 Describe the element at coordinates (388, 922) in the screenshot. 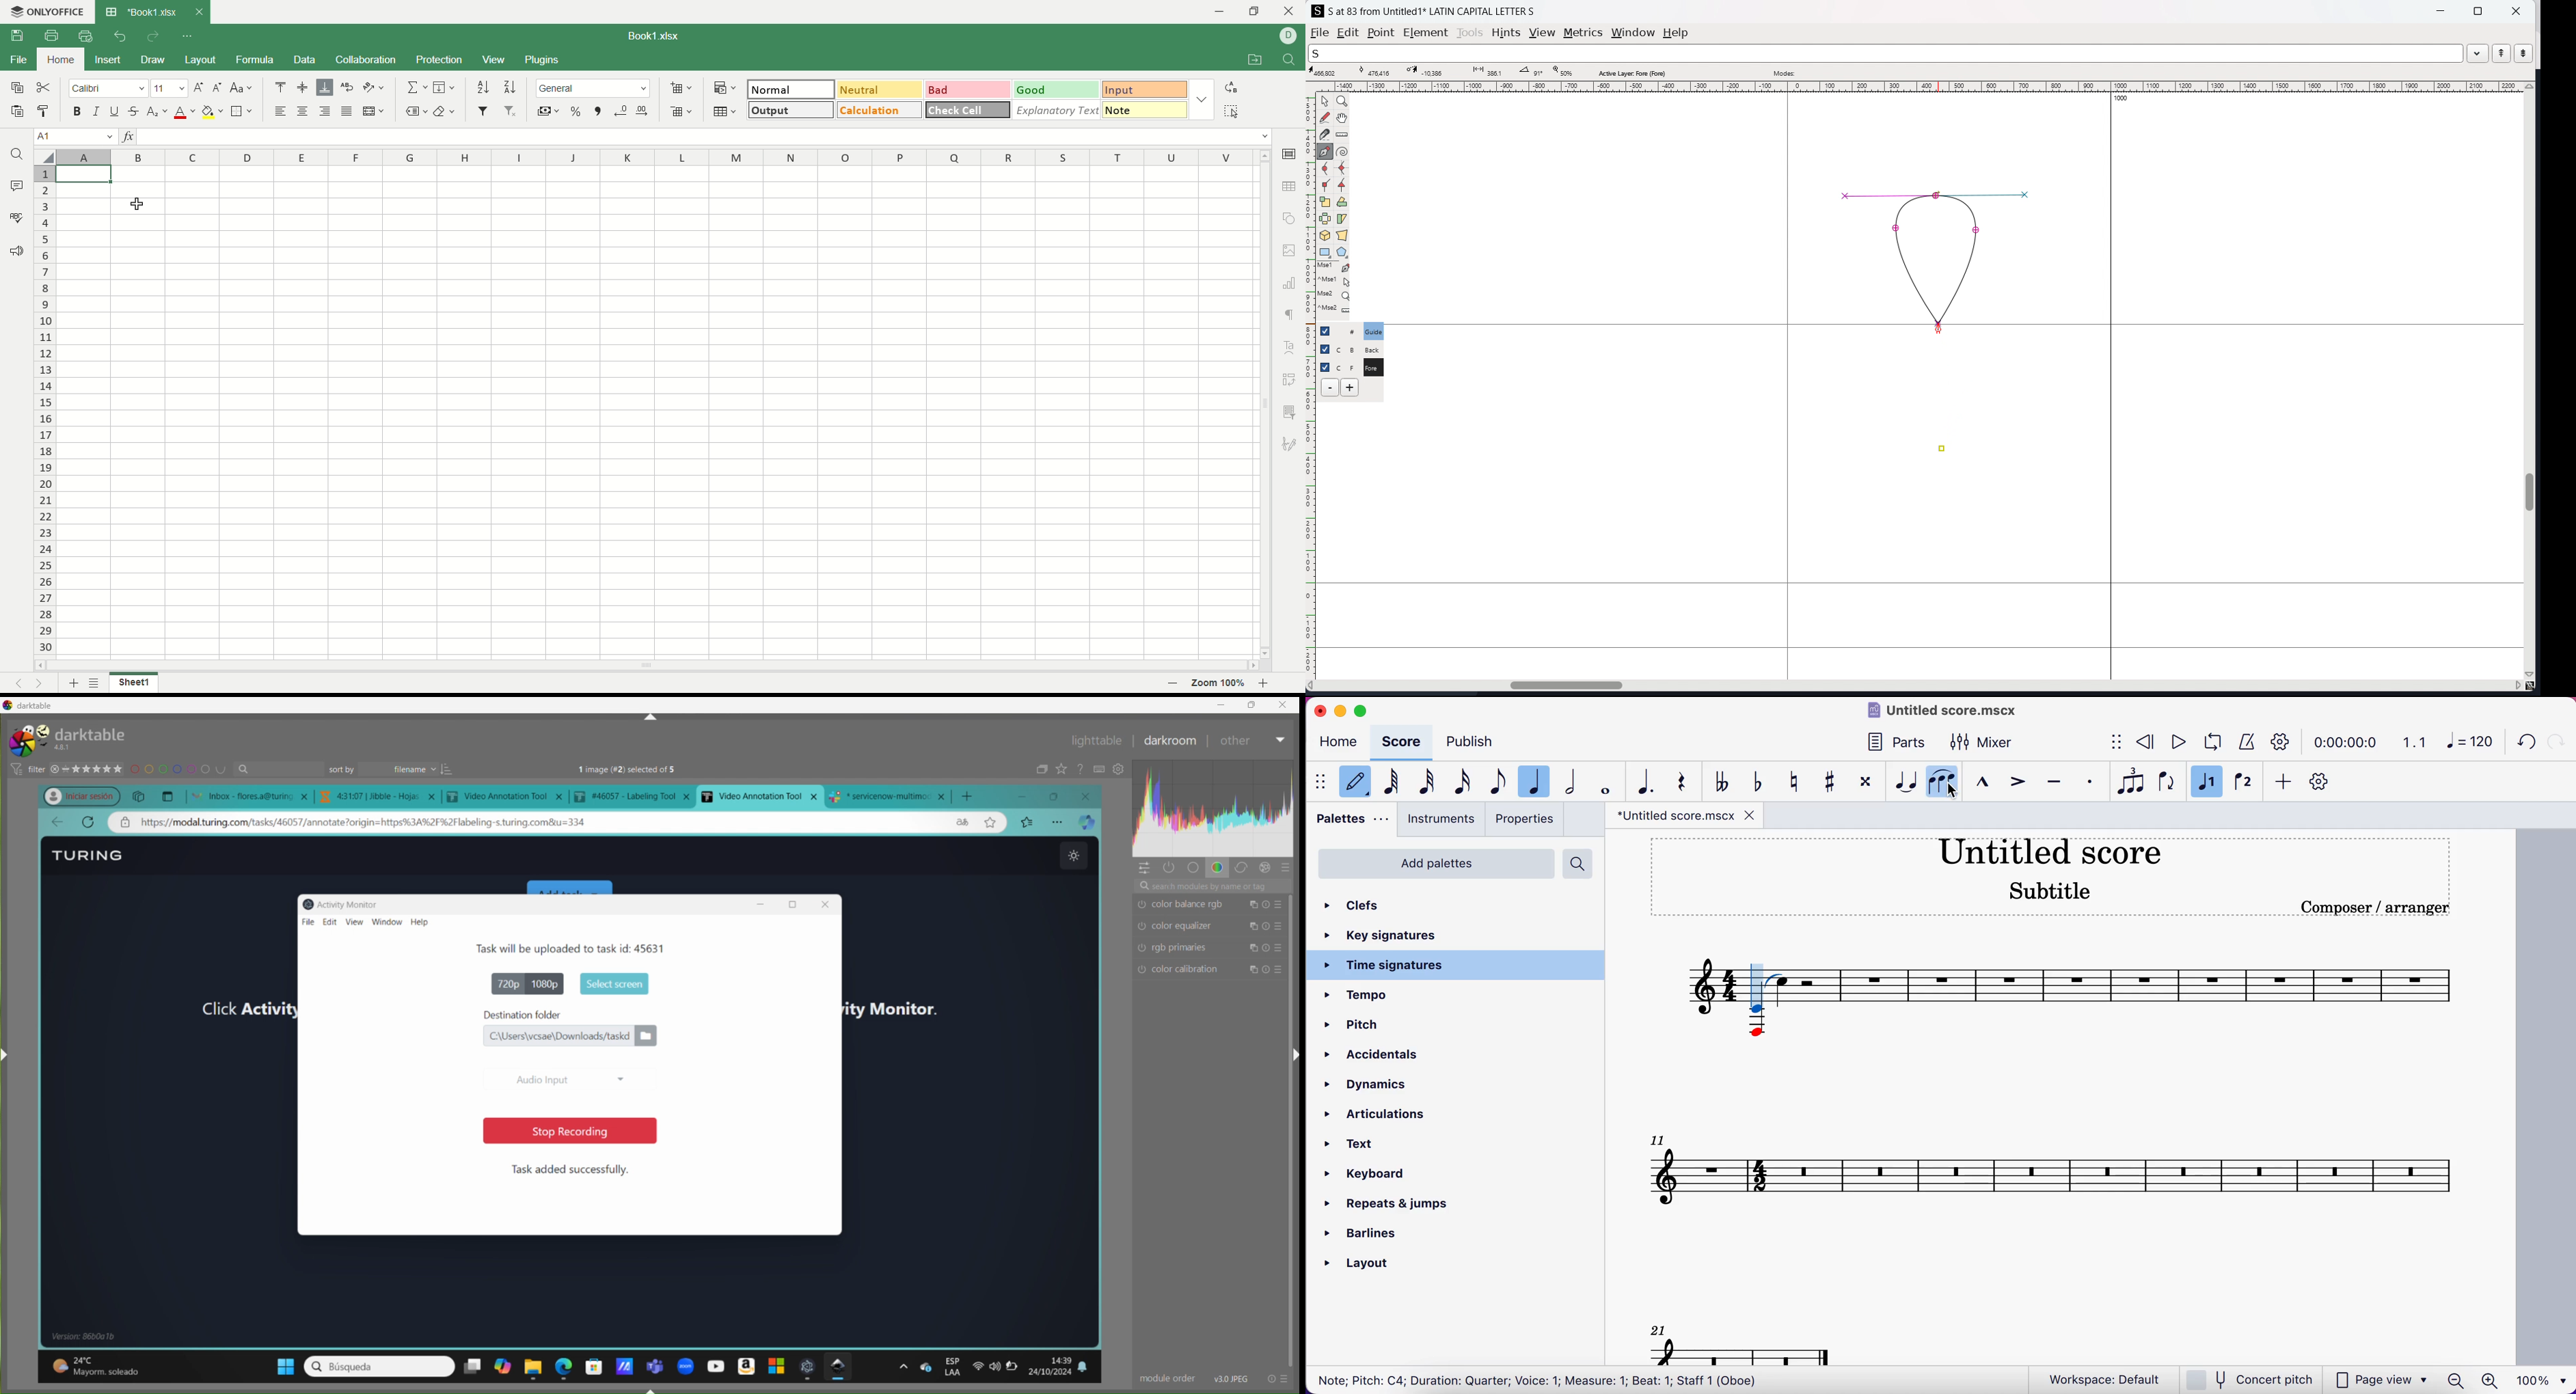

I see `window` at that location.